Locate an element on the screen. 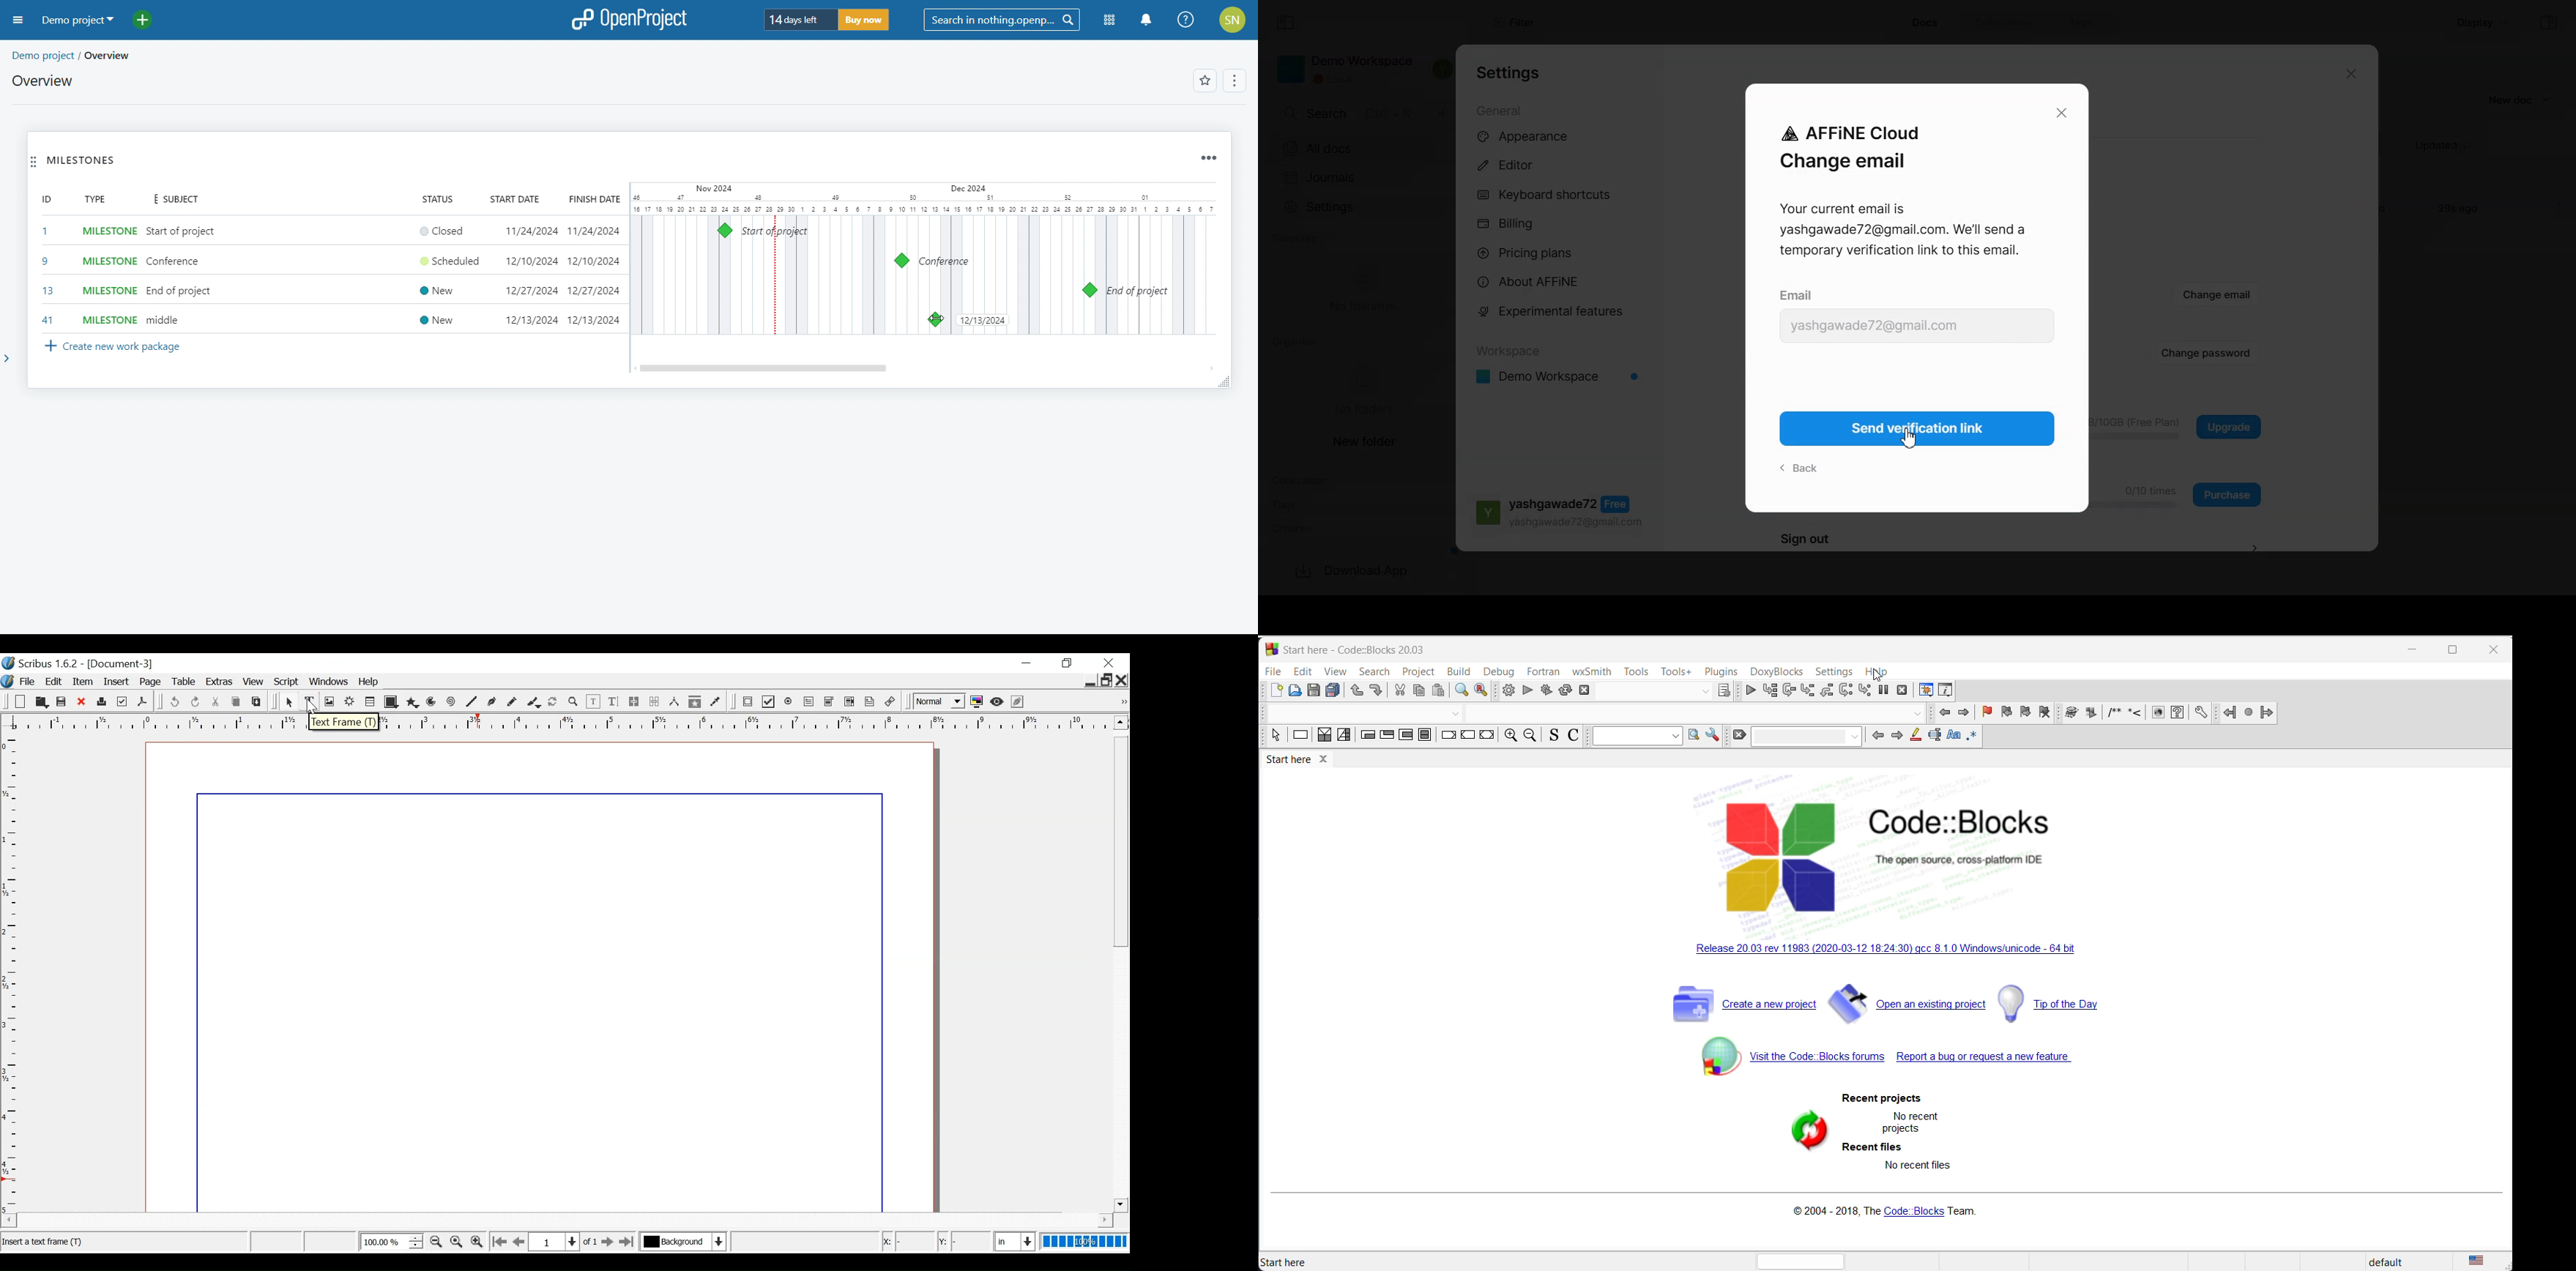 This screenshot has height=1288, width=2576. continue debug is located at coordinates (1748, 691).